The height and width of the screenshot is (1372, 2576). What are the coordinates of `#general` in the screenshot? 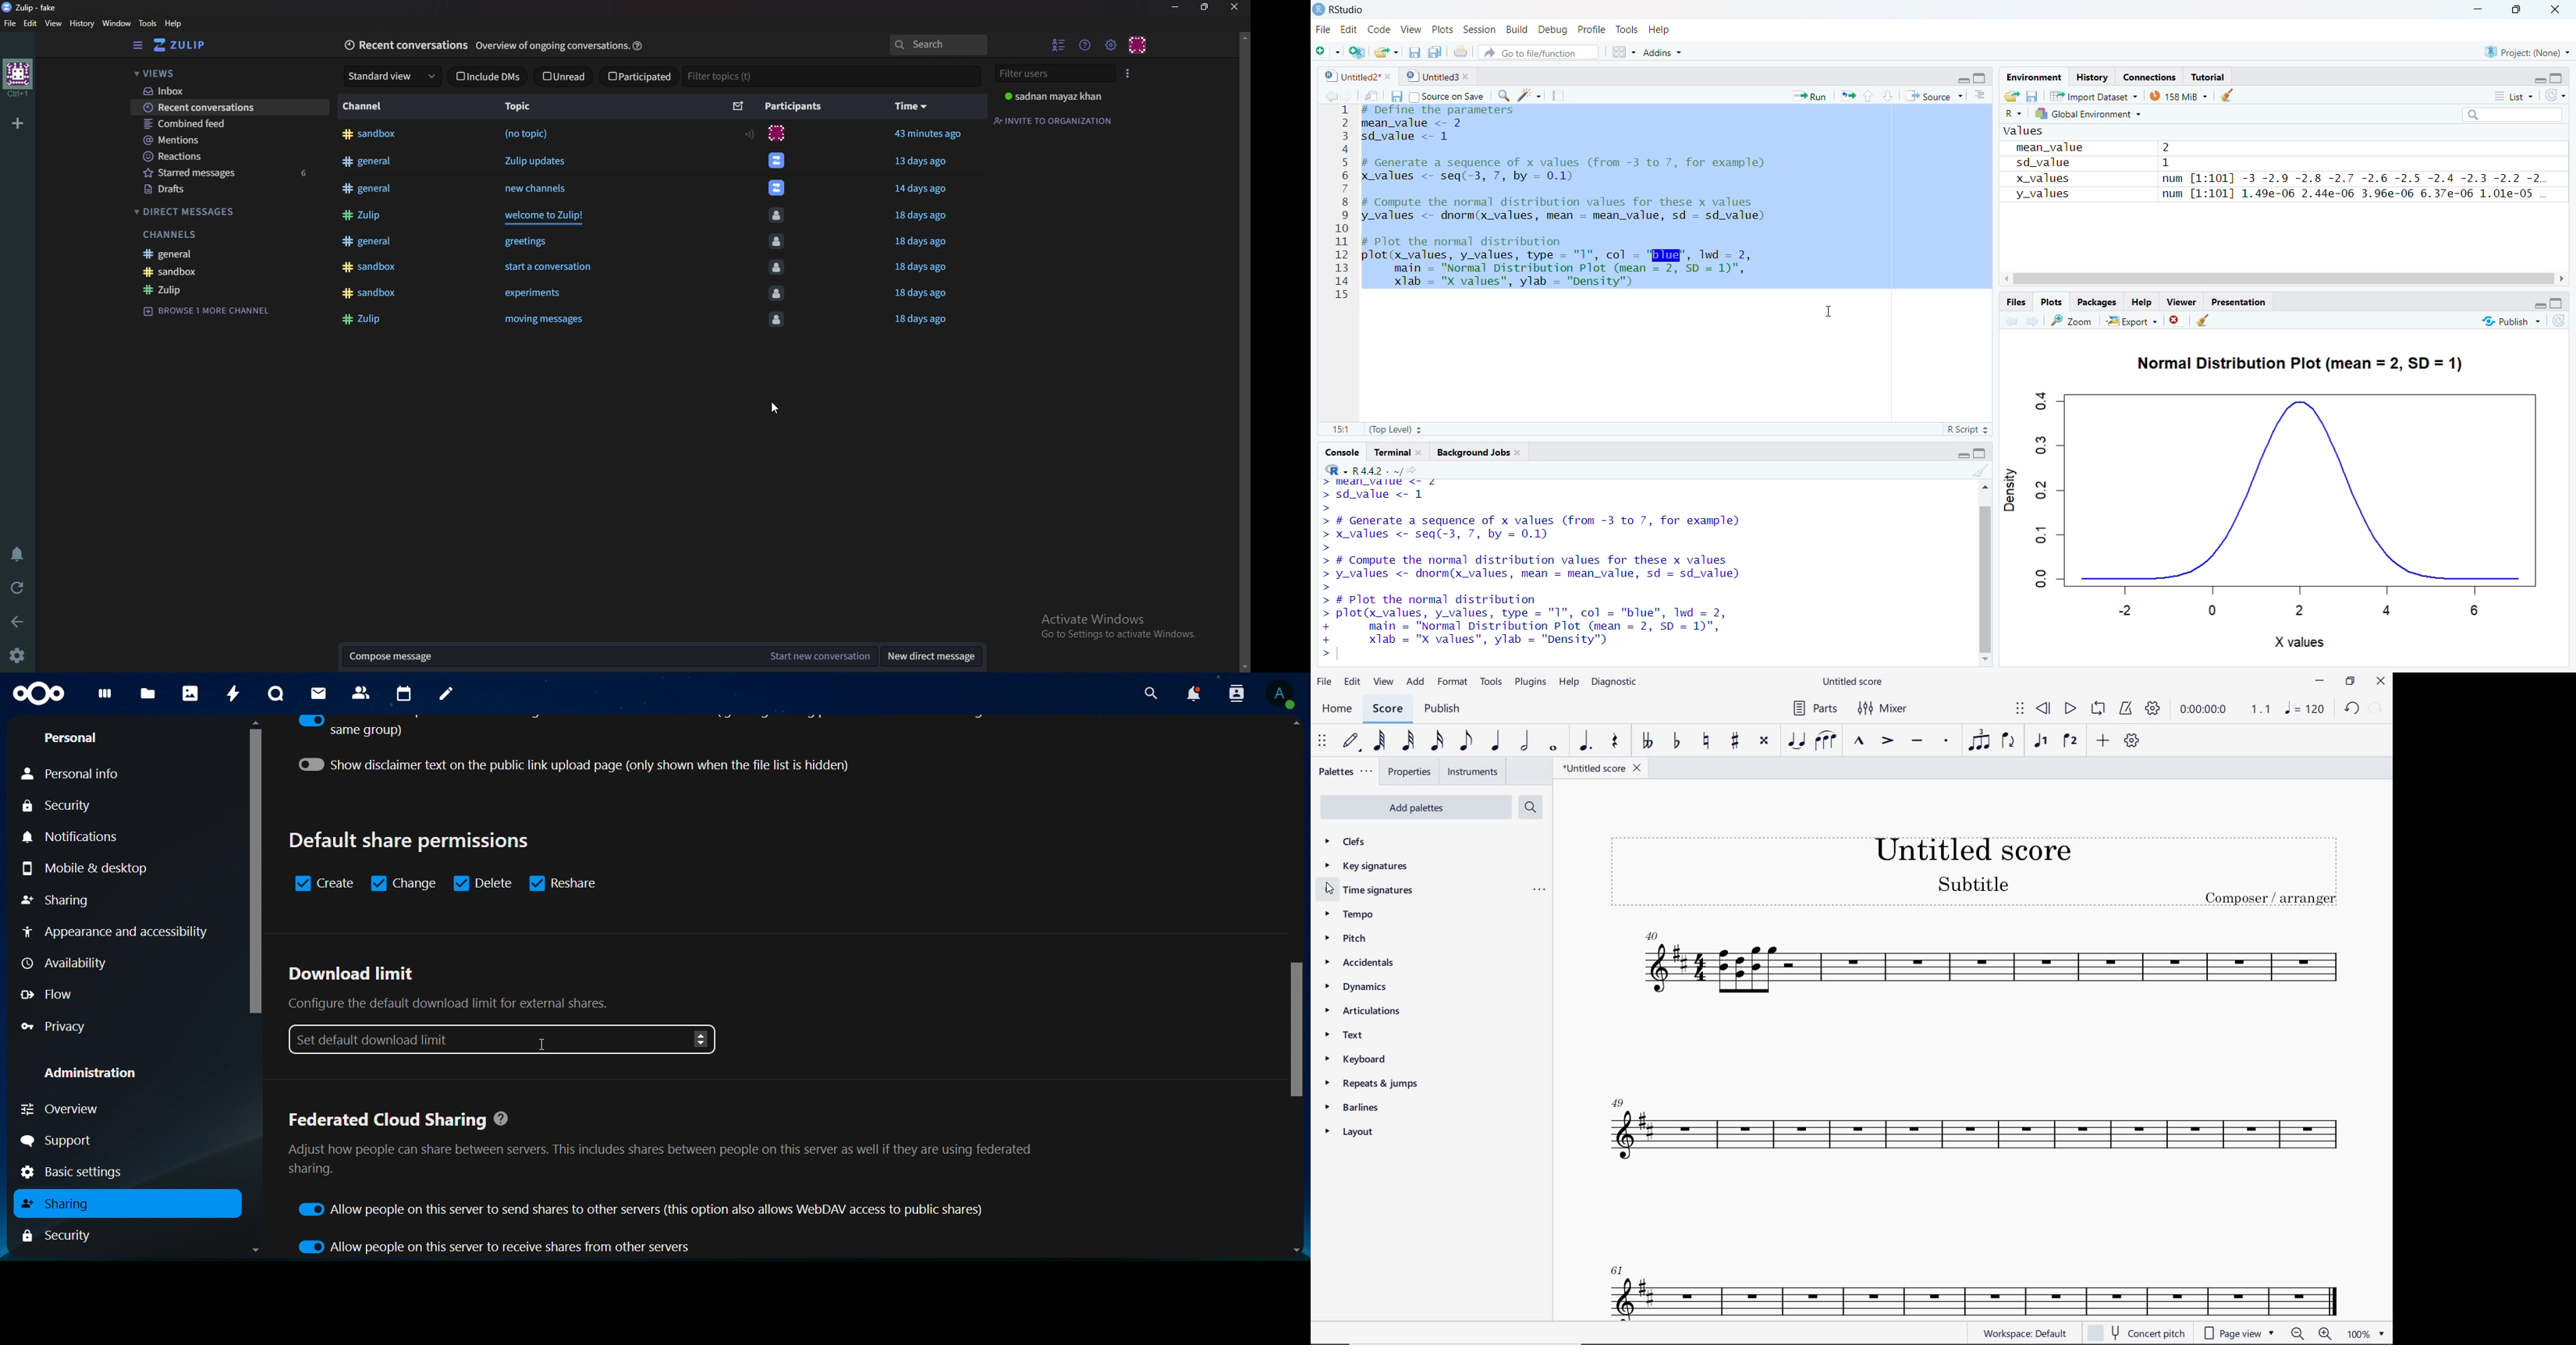 It's located at (367, 160).